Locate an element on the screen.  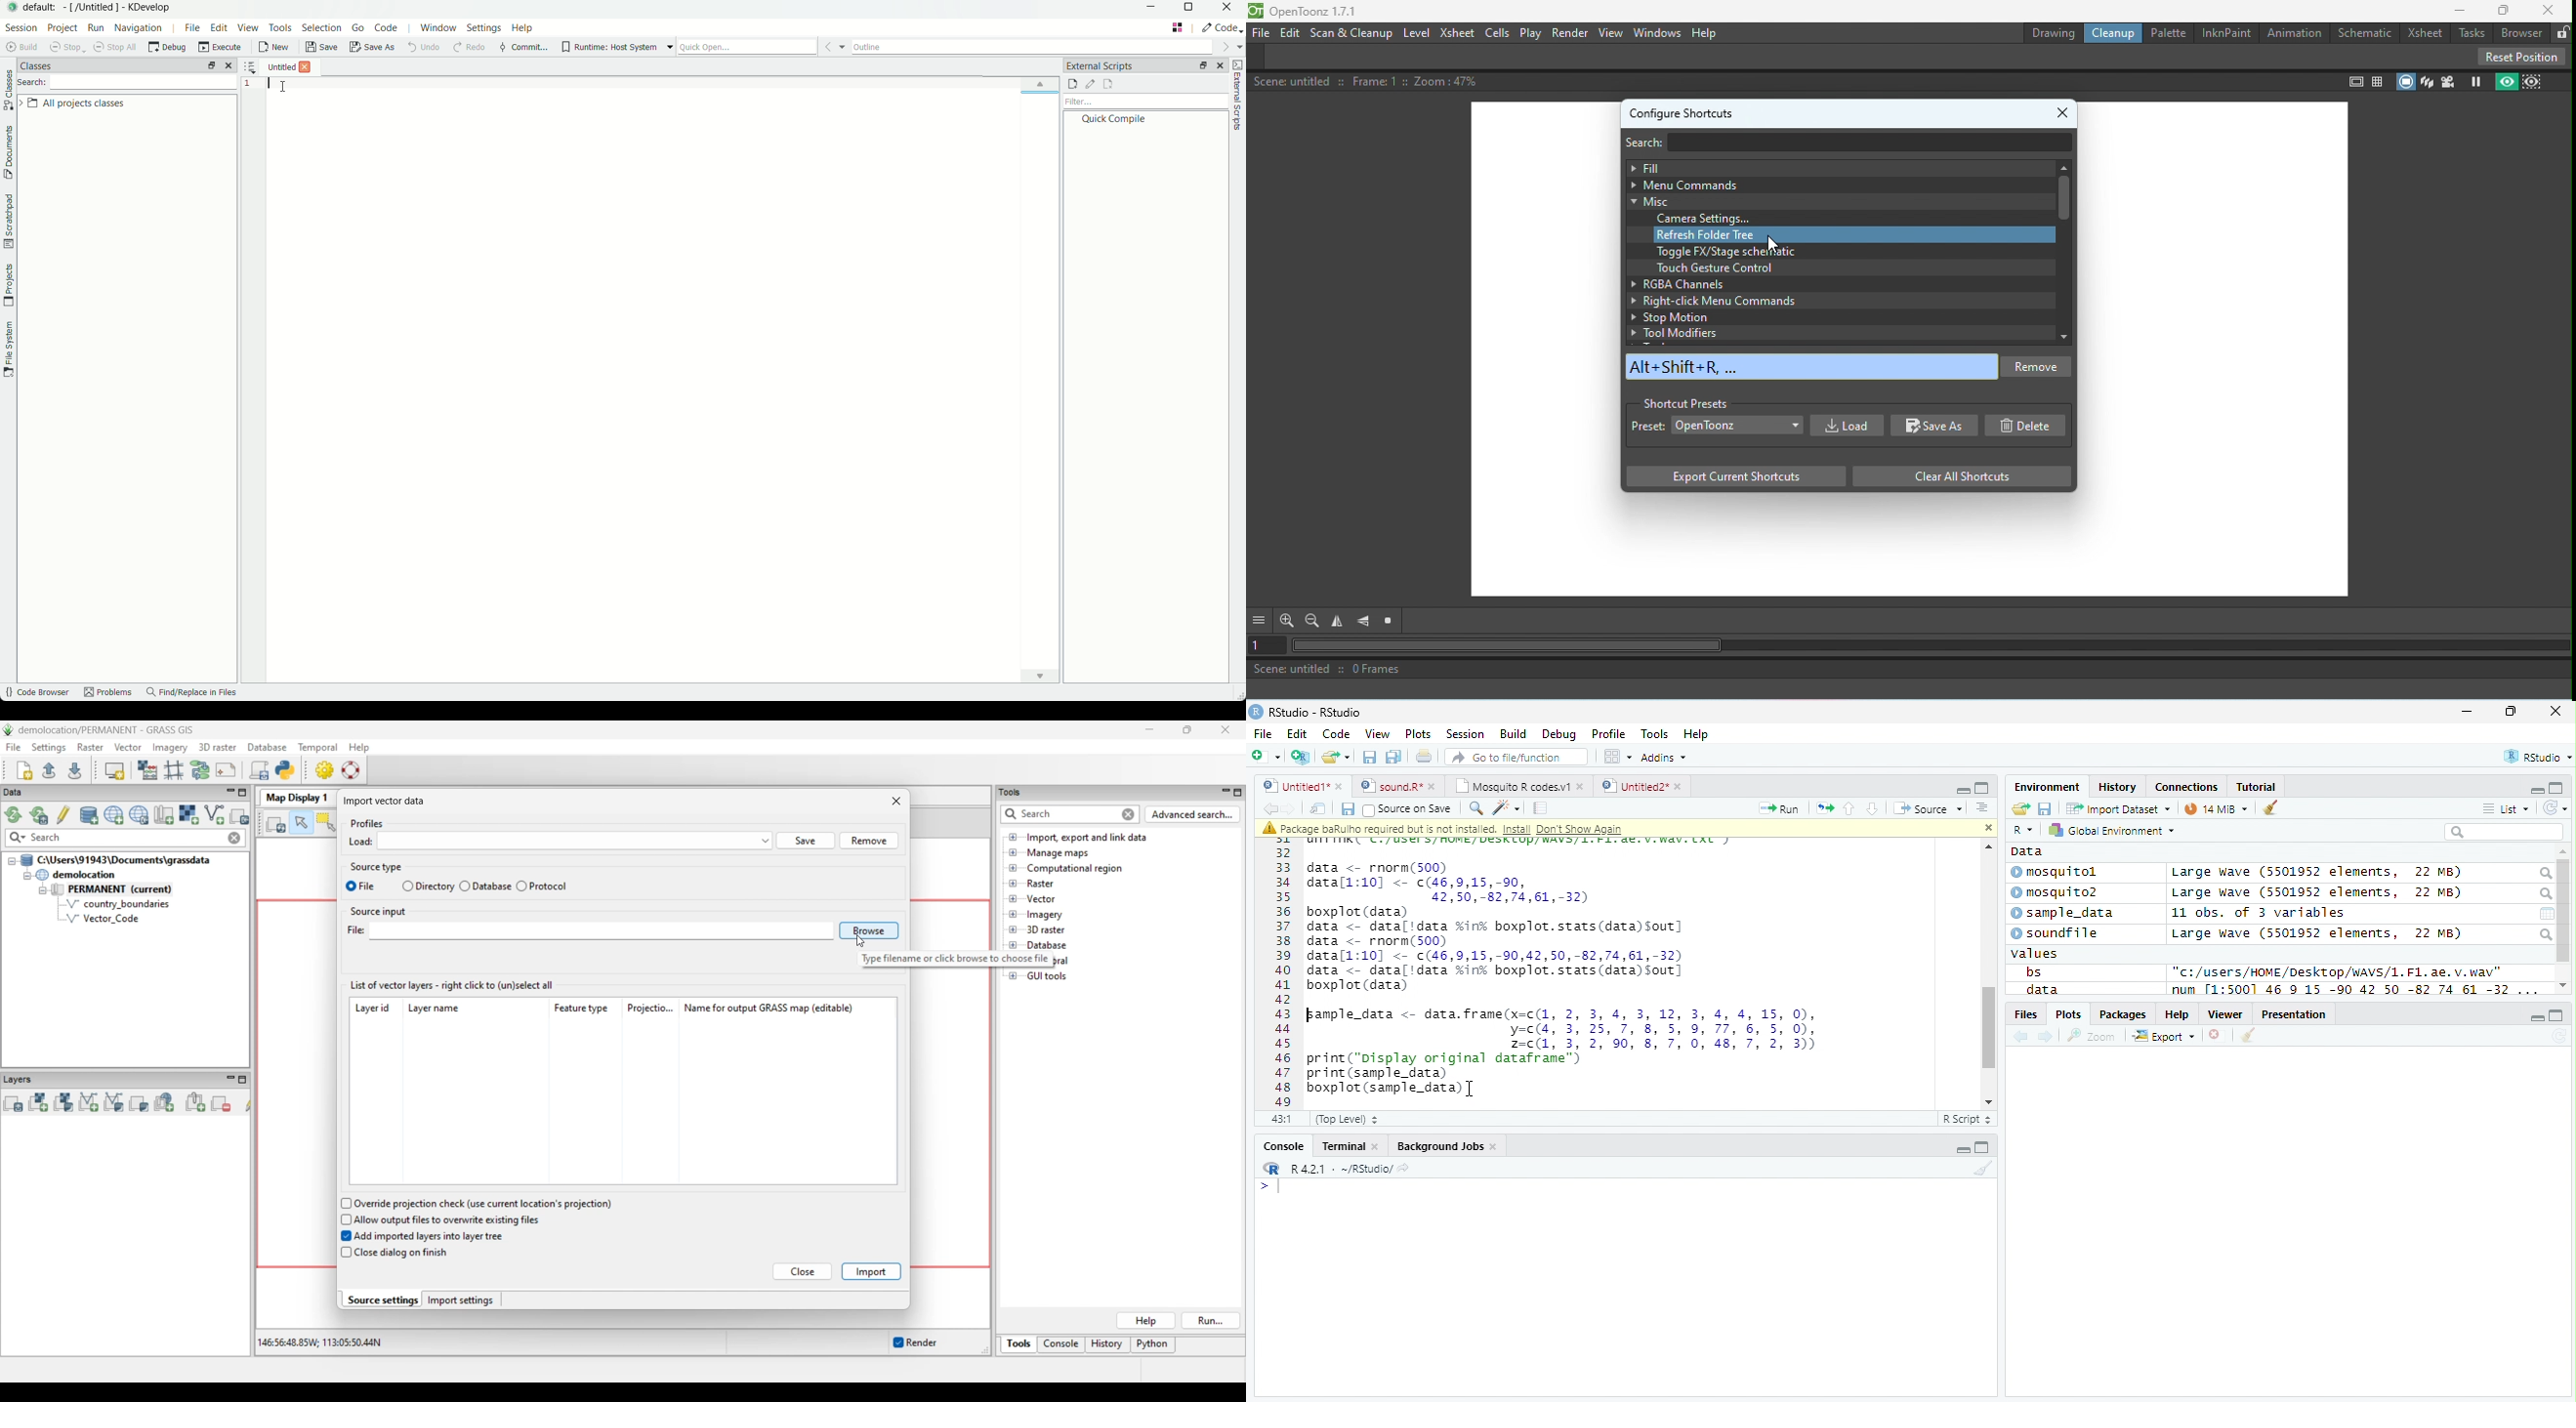
Go backward is located at coordinates (1269, 807).